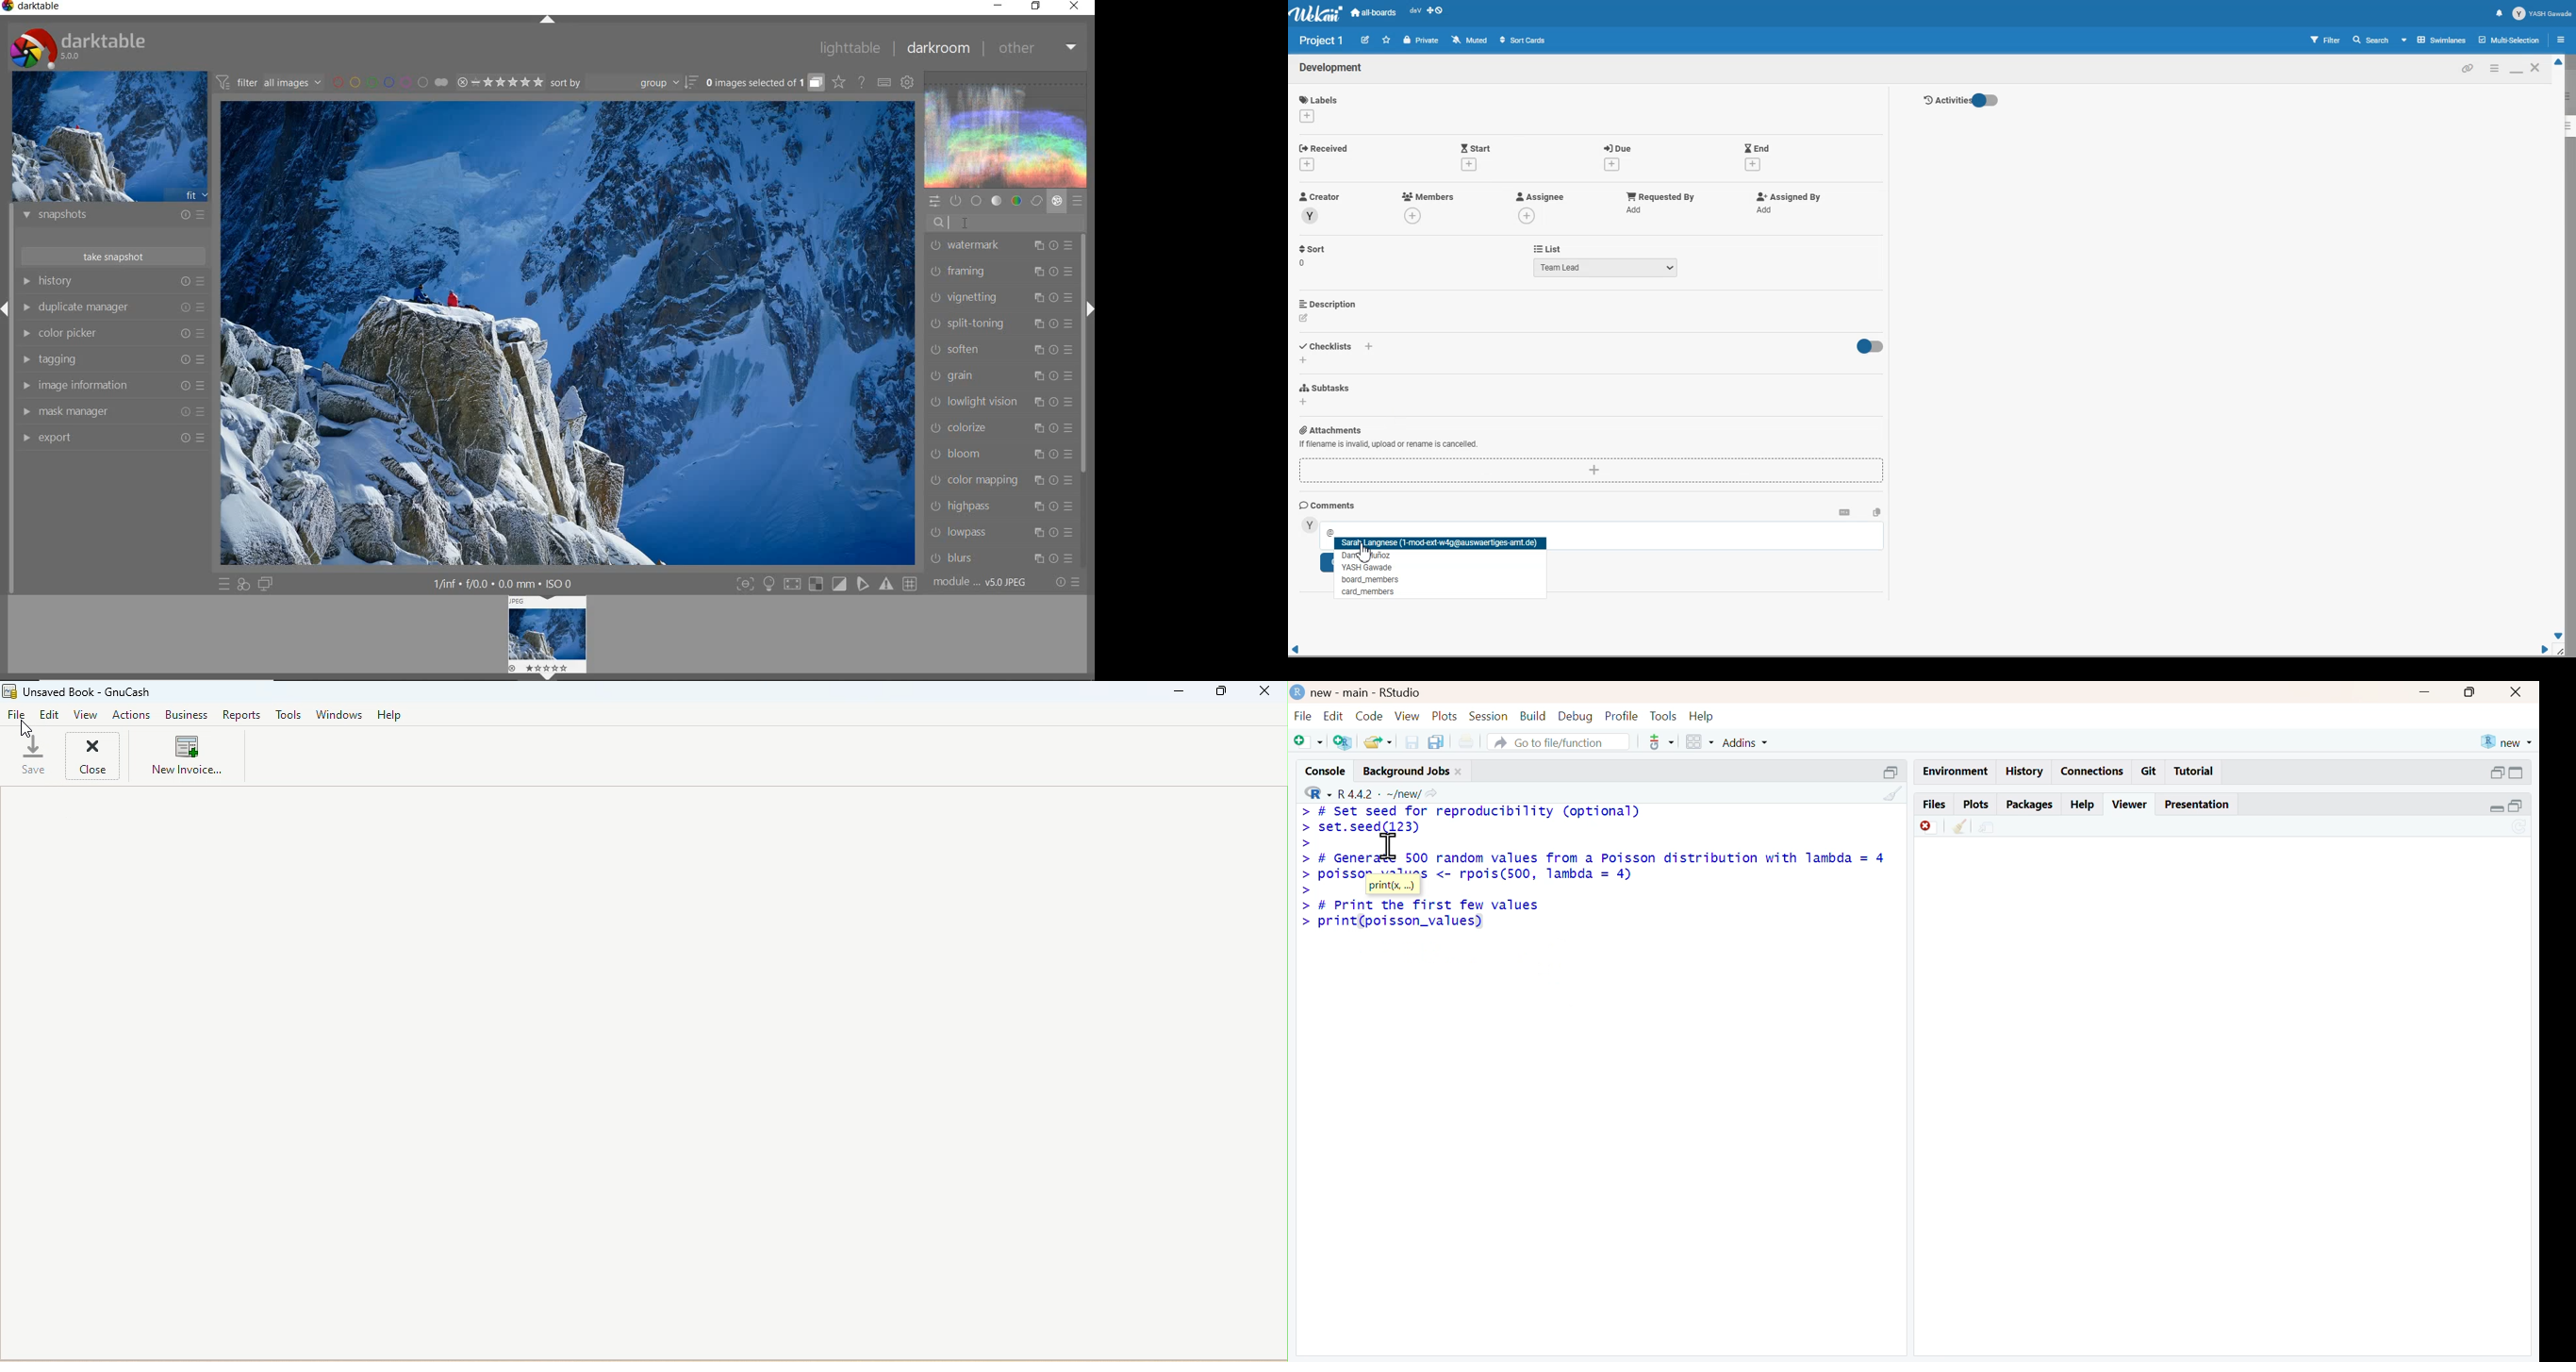  Describe the element at coordinates (1422, 913) in the screenshot. I see `> # Print the first few values
> print(poisson_values)` at that location.